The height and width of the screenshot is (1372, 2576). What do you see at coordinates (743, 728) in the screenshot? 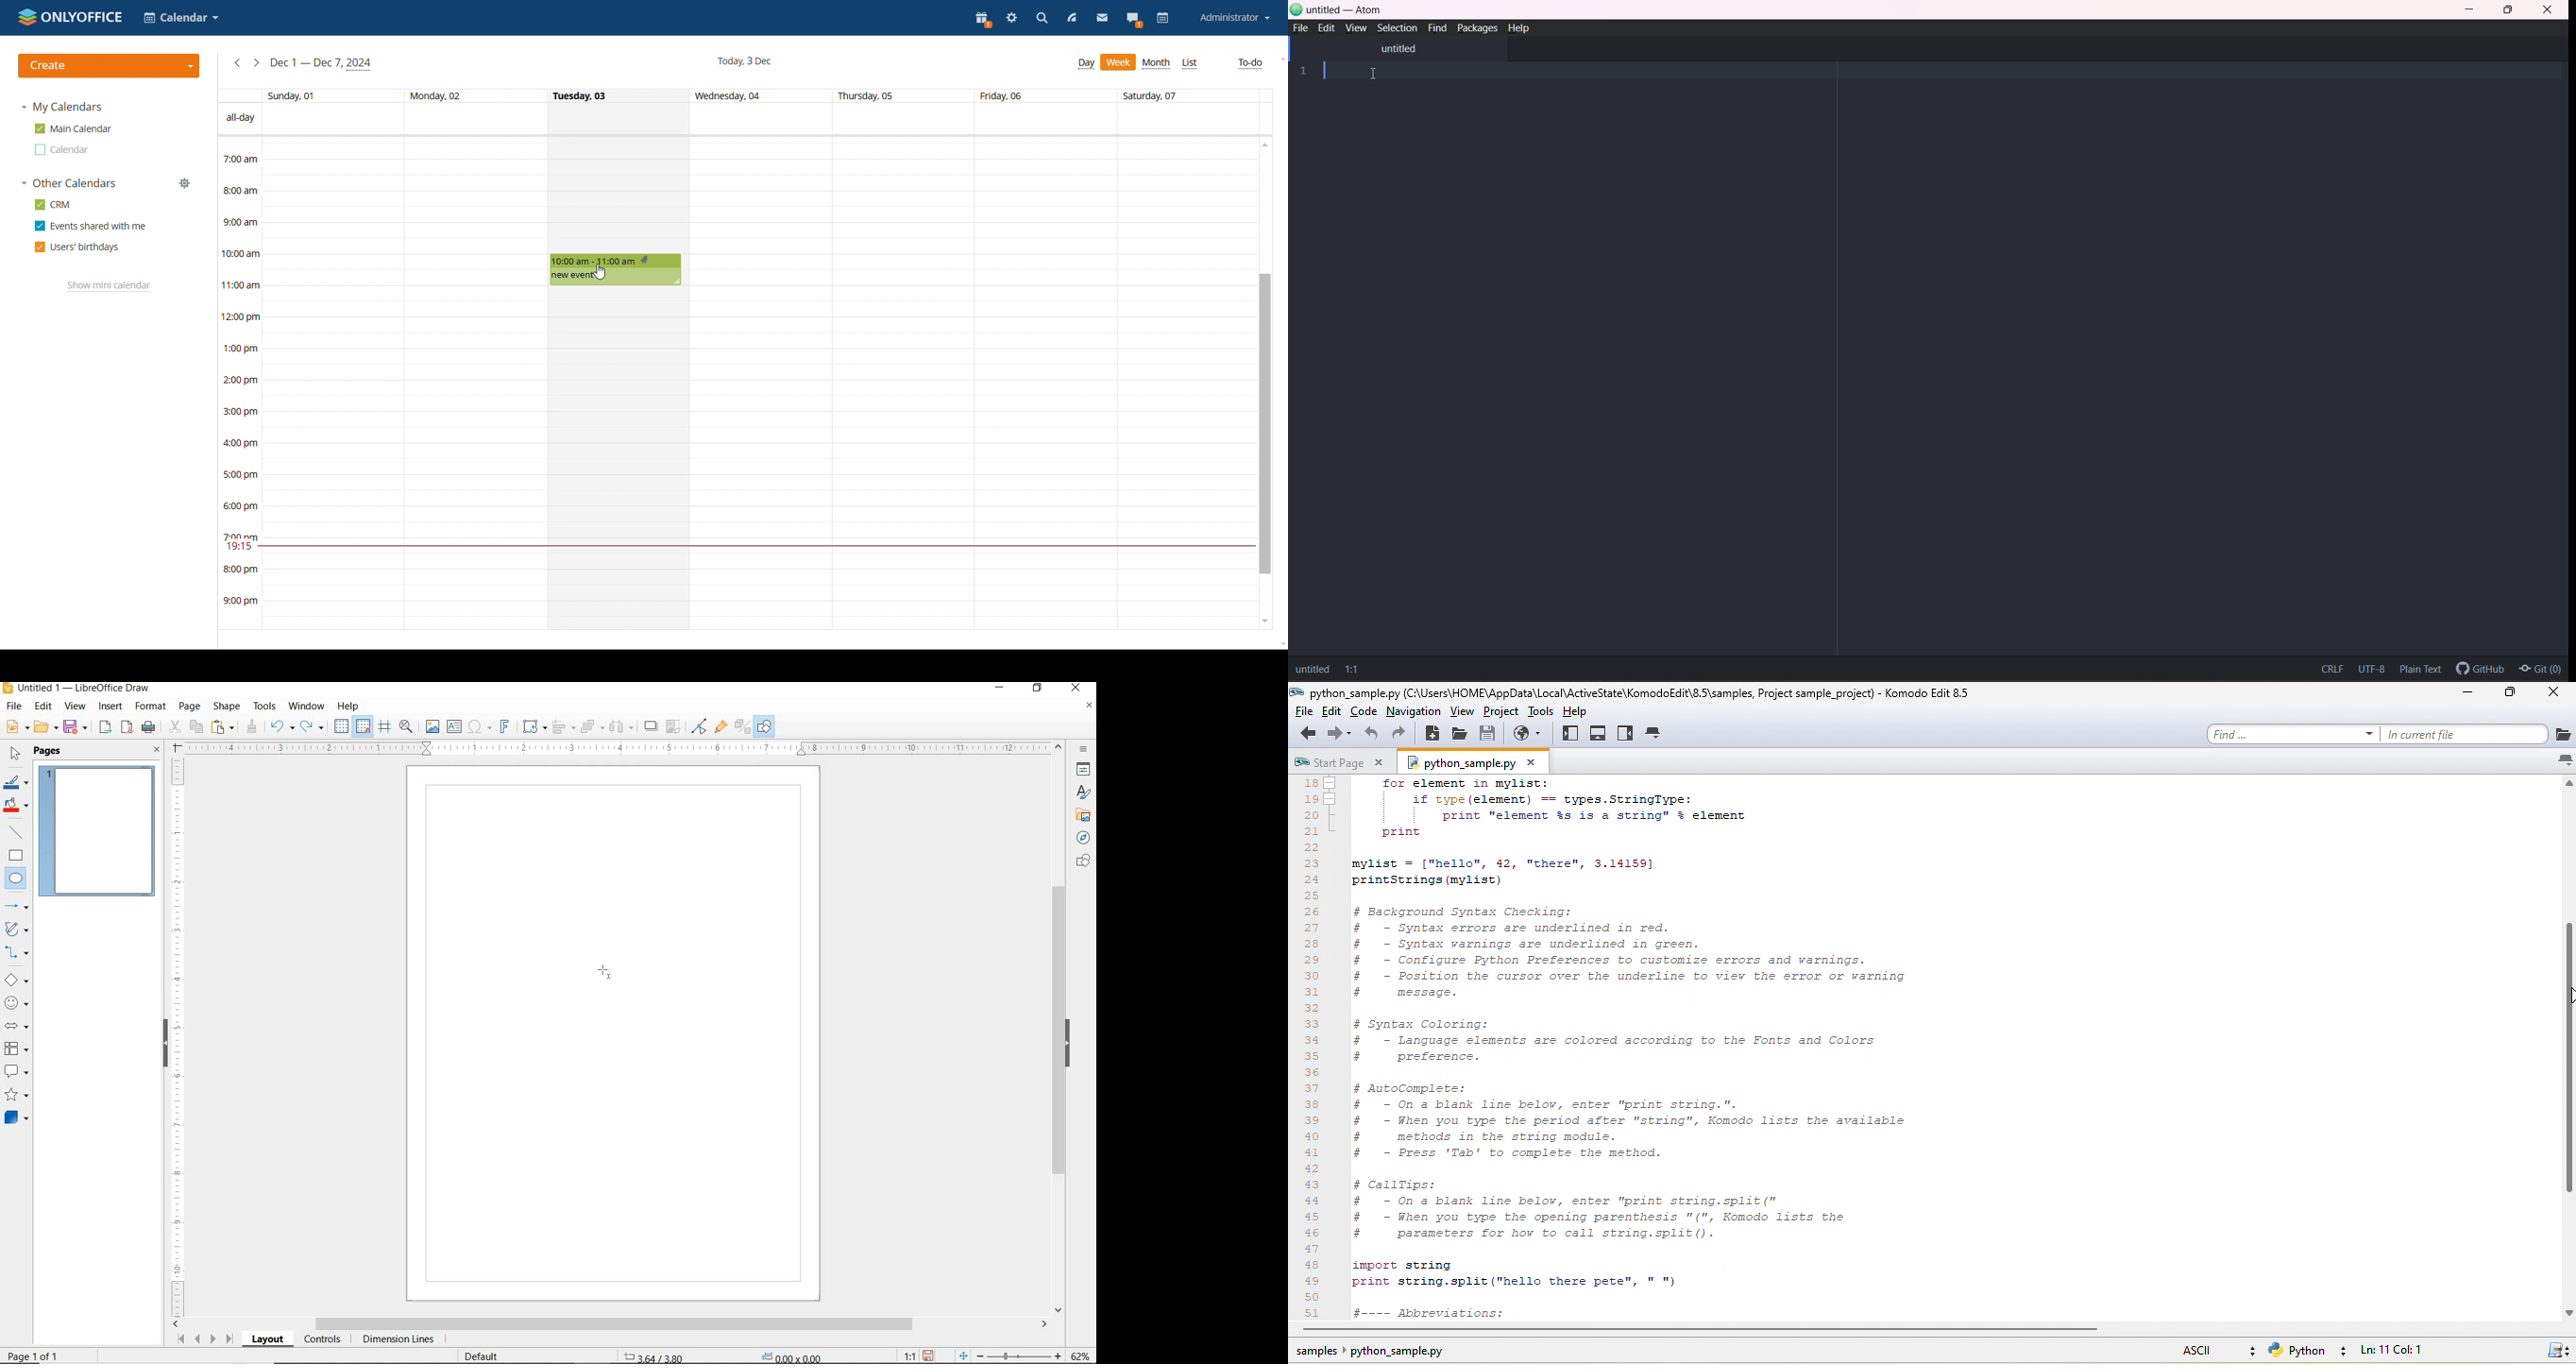
I see `TOGGLE EXTRUSION` at bounding box center [743, 728].